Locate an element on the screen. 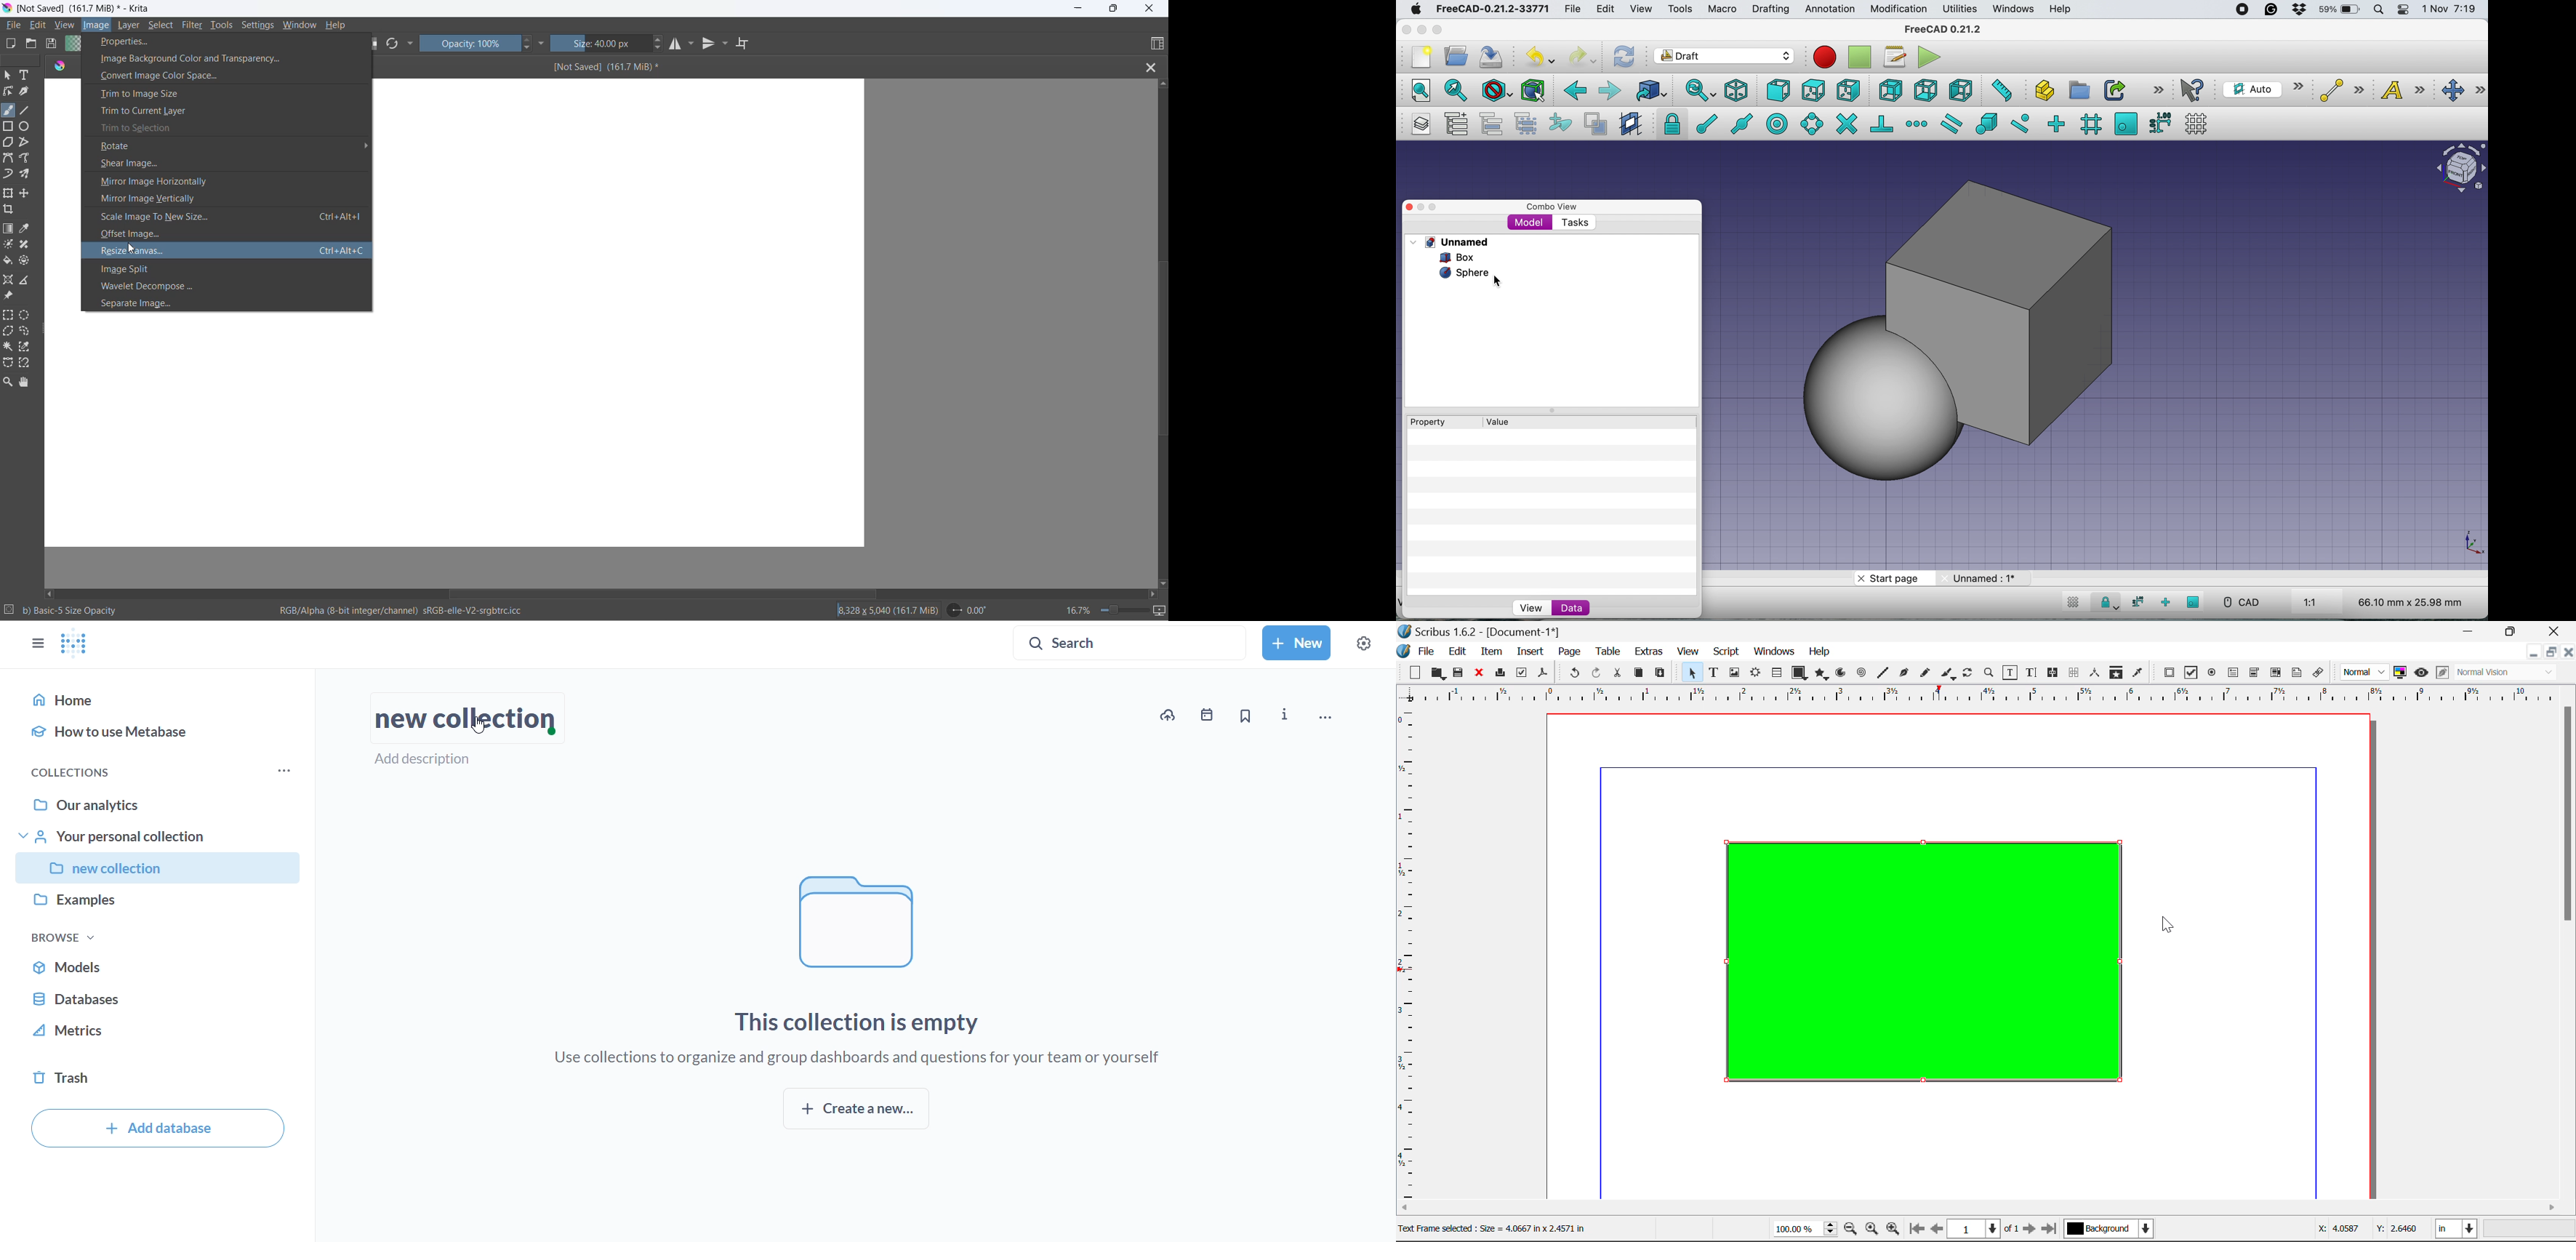 The image size is (2576, 1260). top is located at coordinates (1813, 89).